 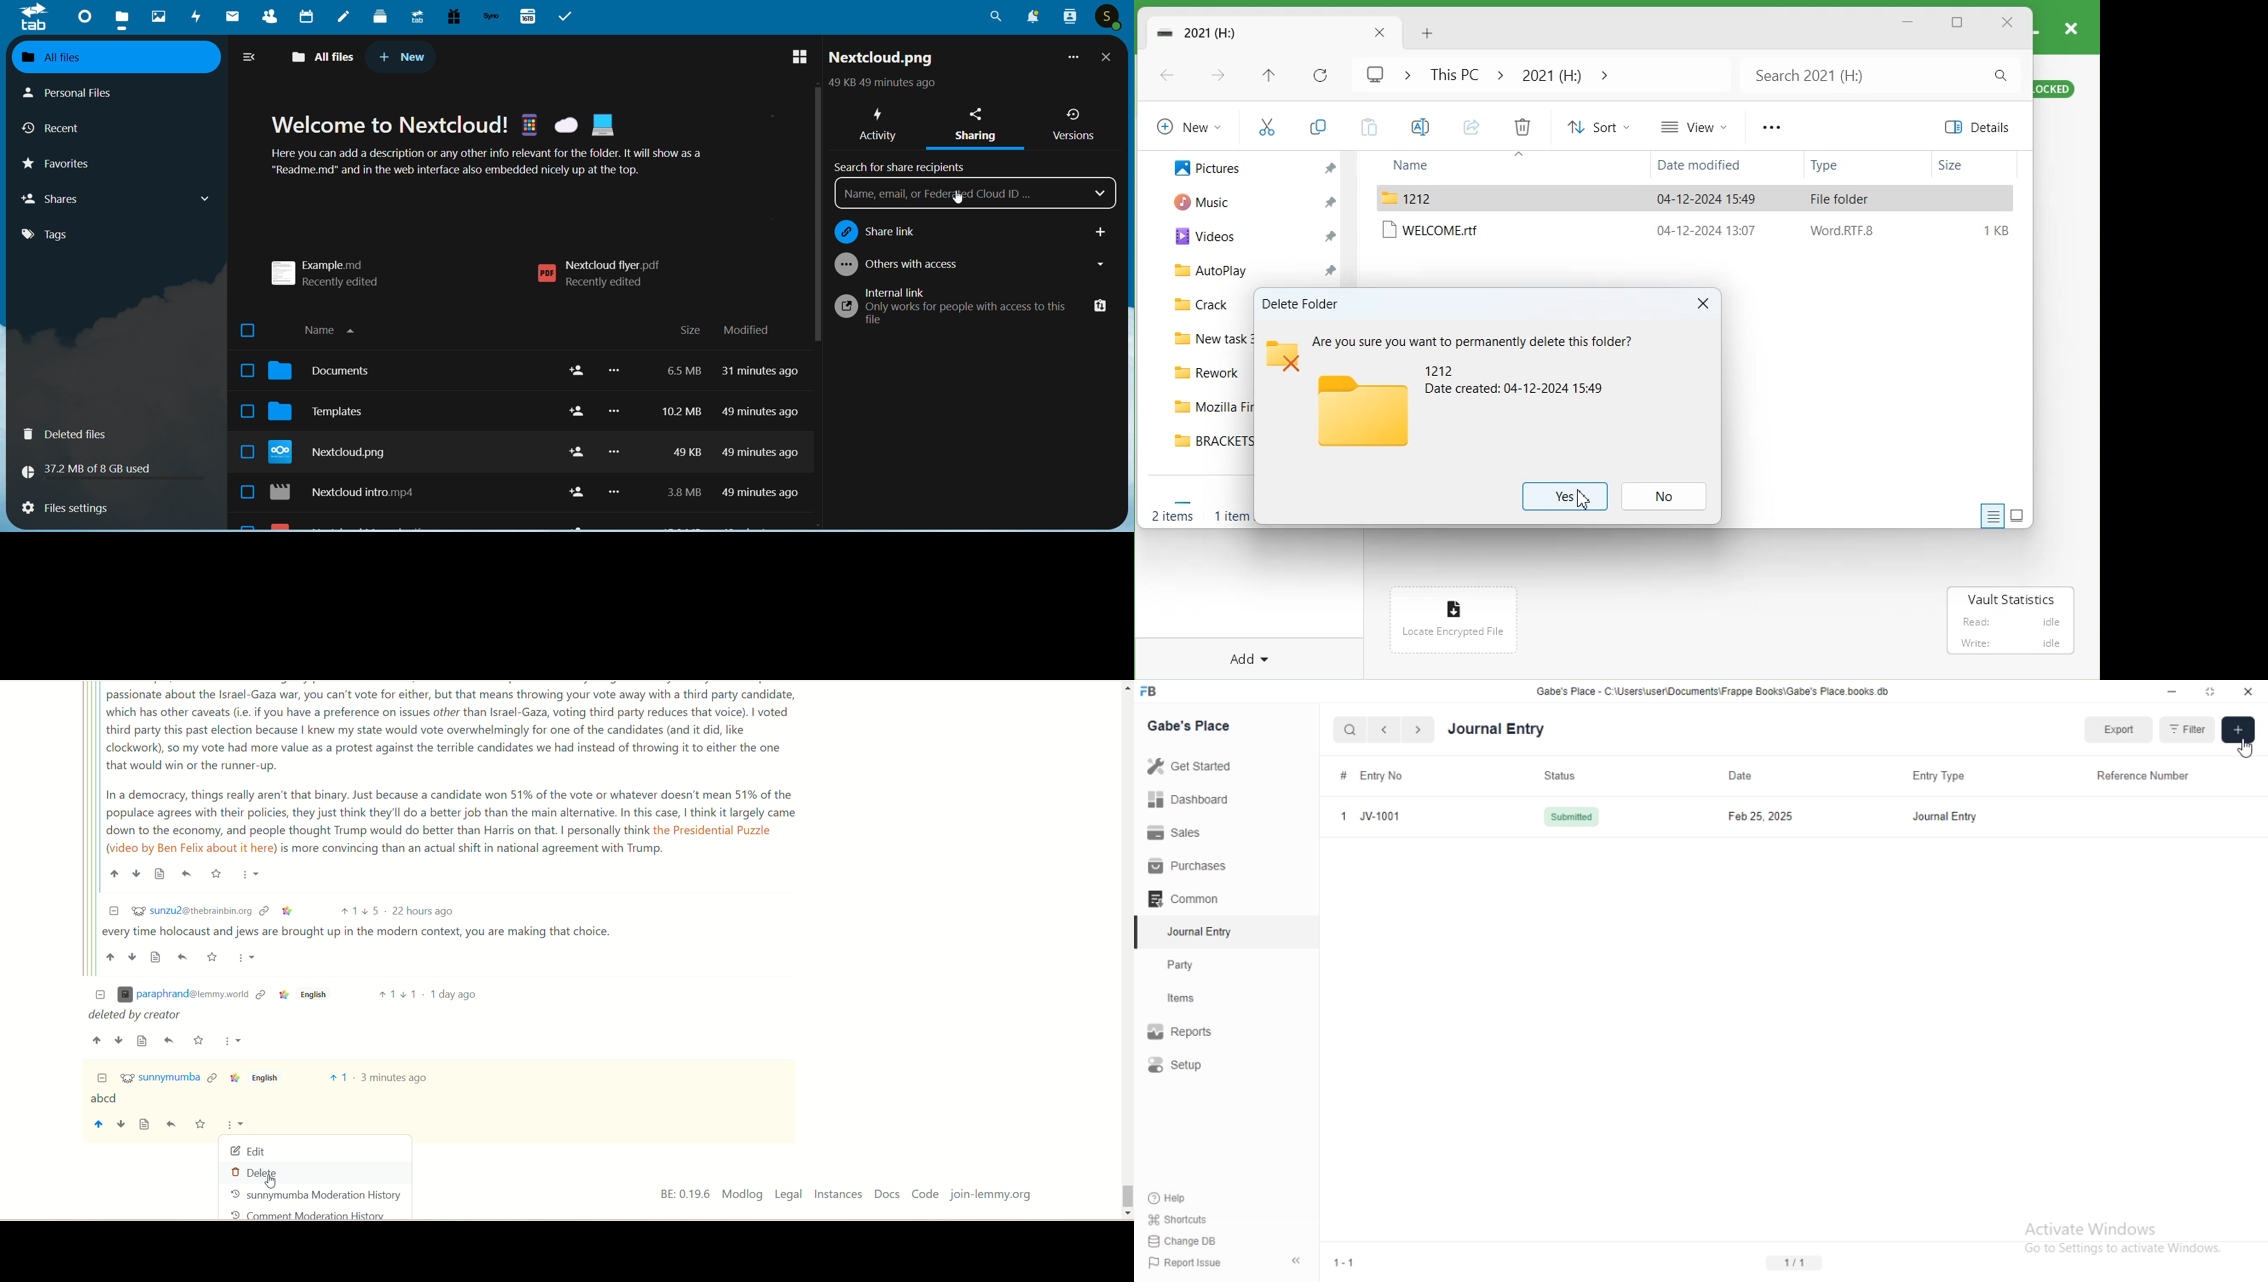 I want to click on Link, so click(x=282, y=996).